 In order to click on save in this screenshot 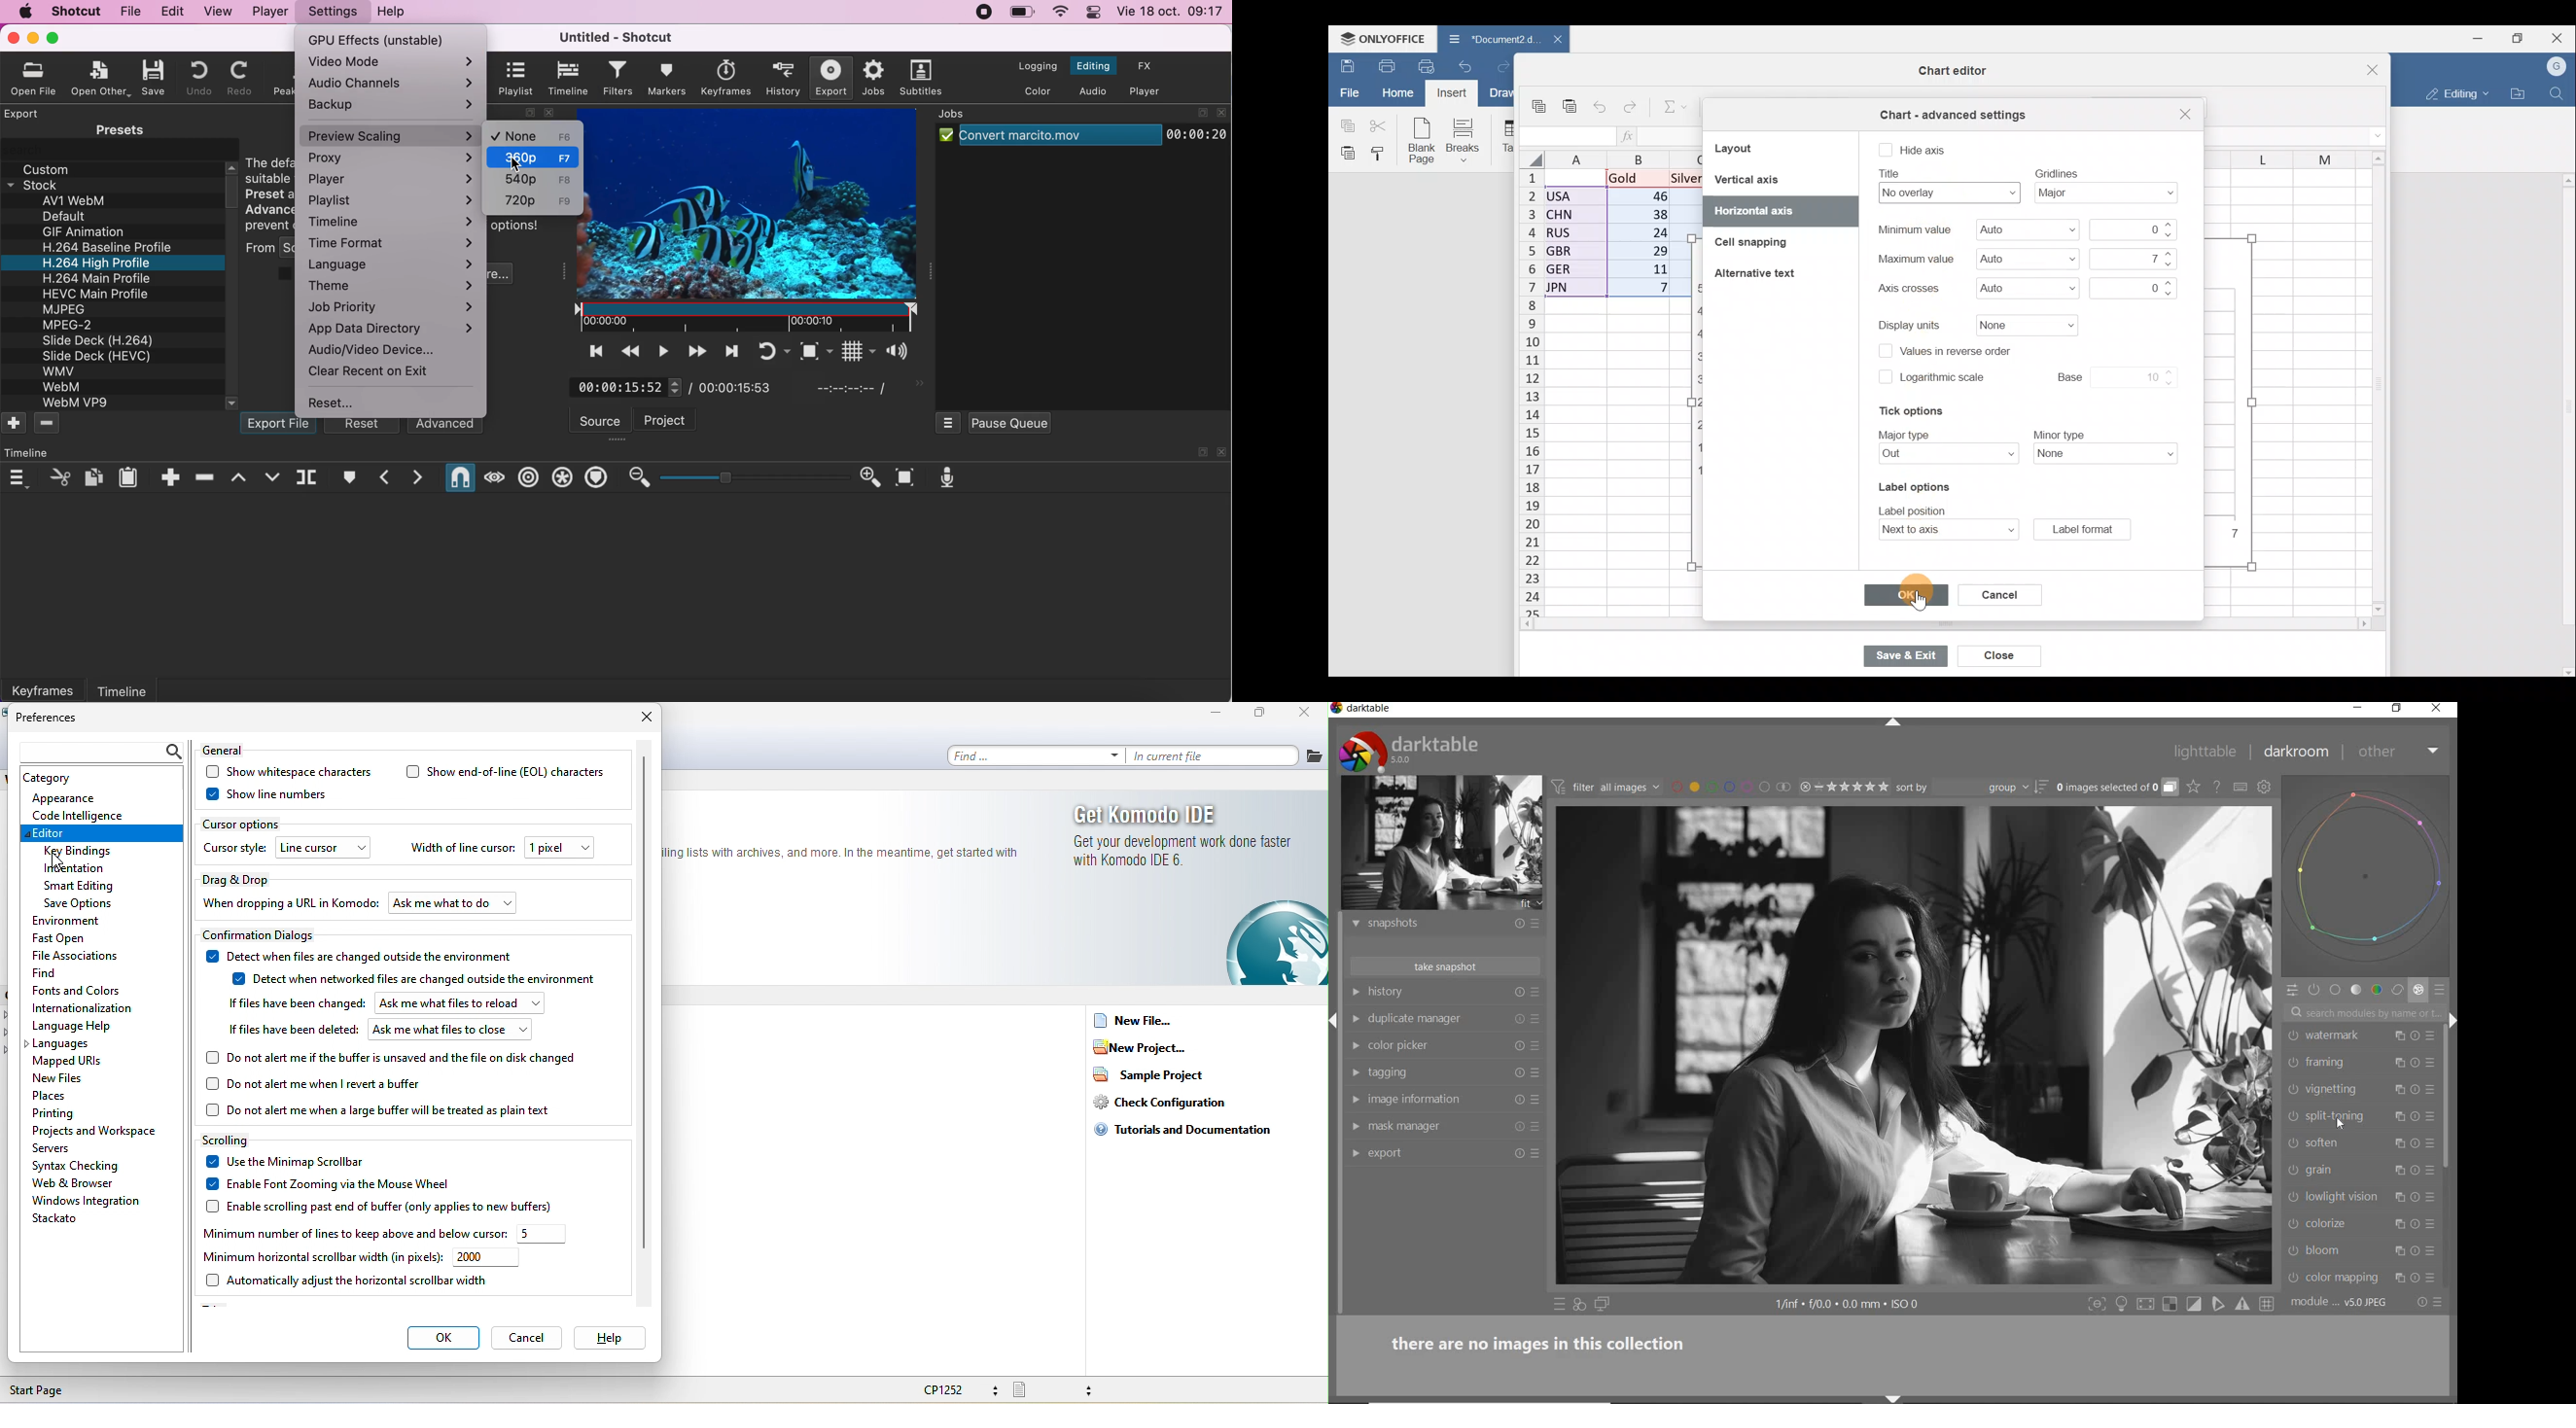, I will do `click(154, 76)`.